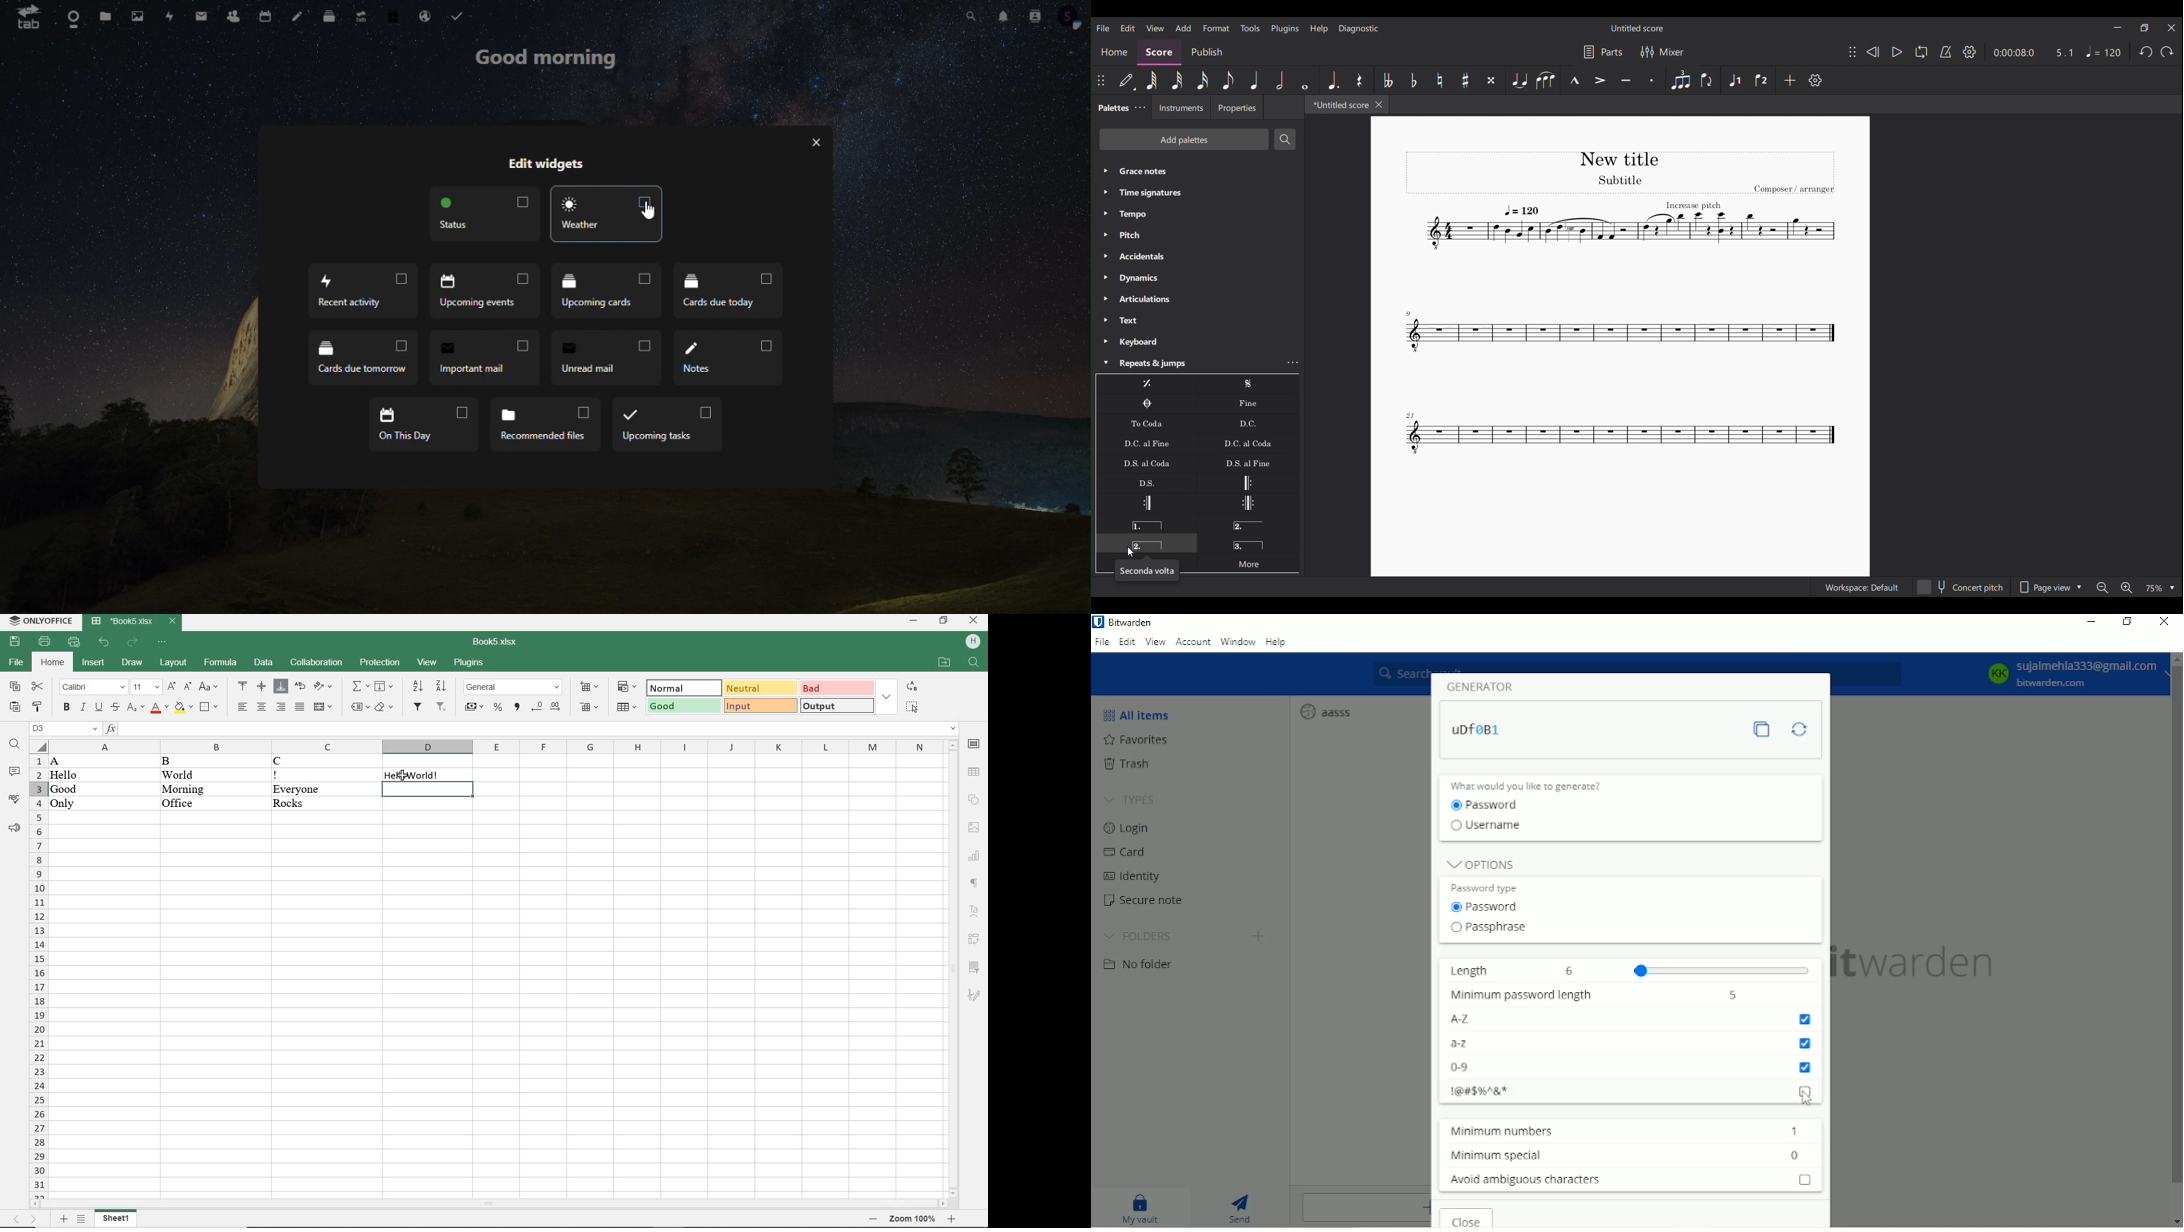  What do you see at coordinates (428, 662) in the screenshot?
I see `VIEW` at bounding box center [428, 662].